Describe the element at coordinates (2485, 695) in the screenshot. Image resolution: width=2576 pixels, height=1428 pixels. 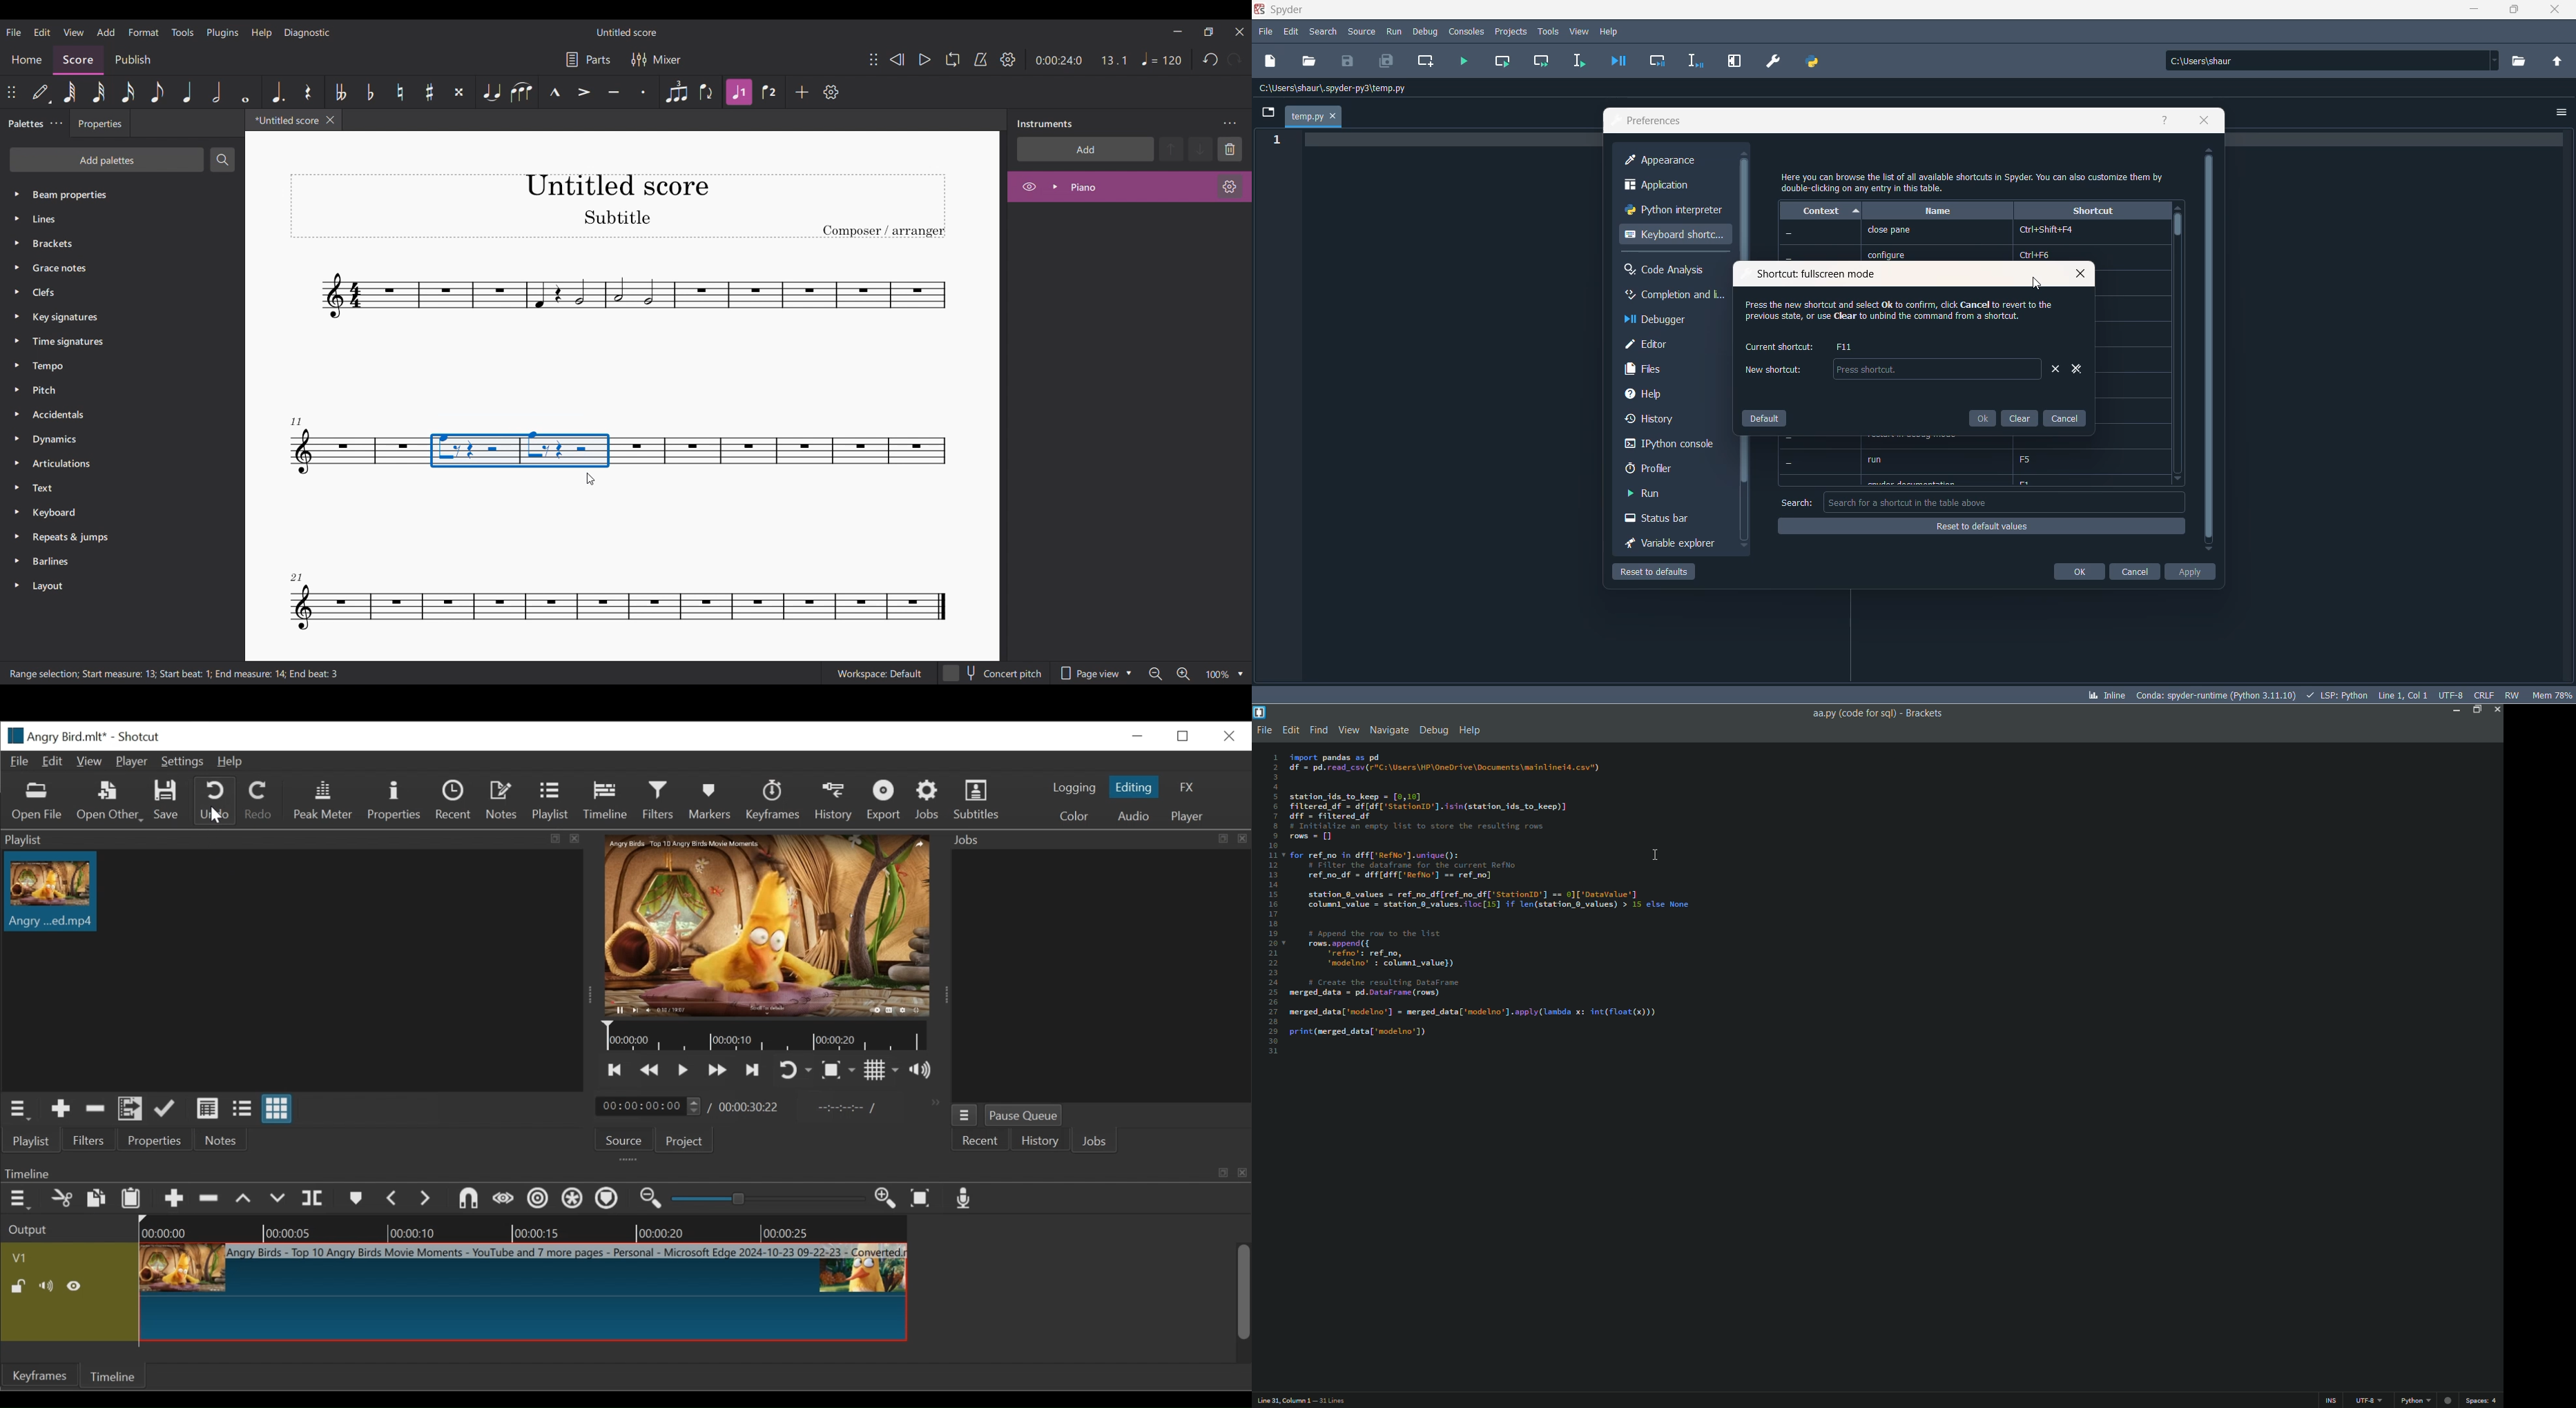
I see `file EOL status` at that location.